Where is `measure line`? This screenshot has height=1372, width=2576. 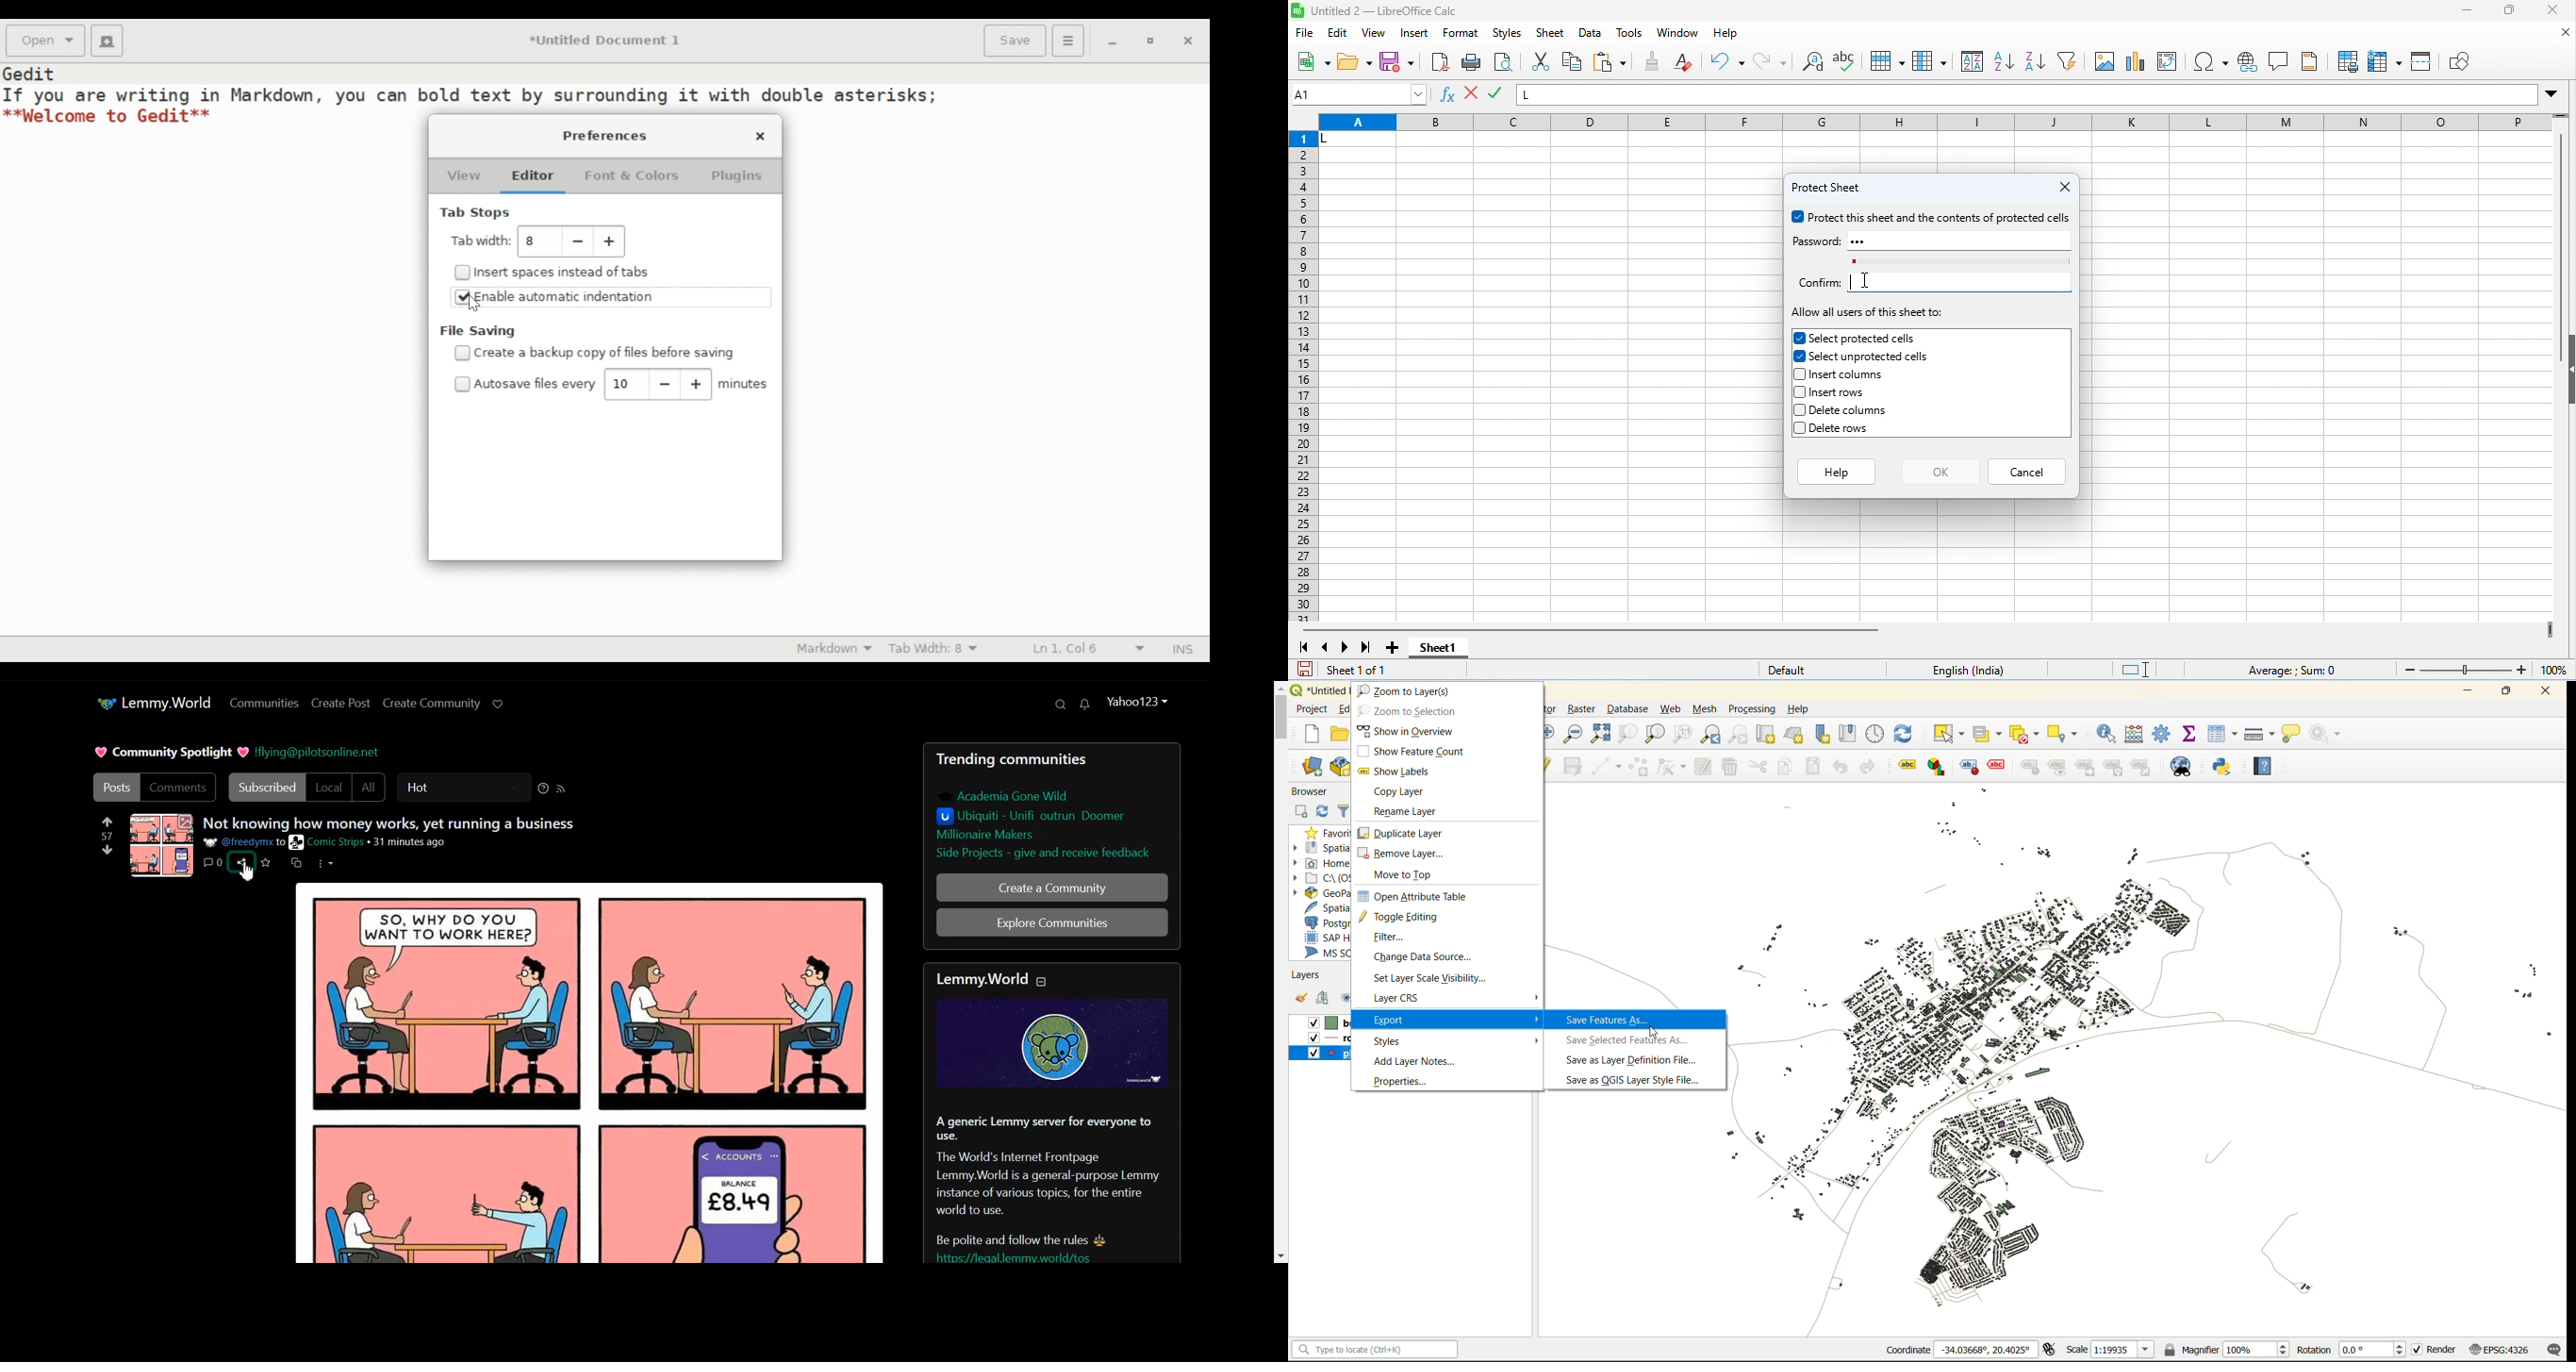 measure line is located at coordinates (2259, 733).